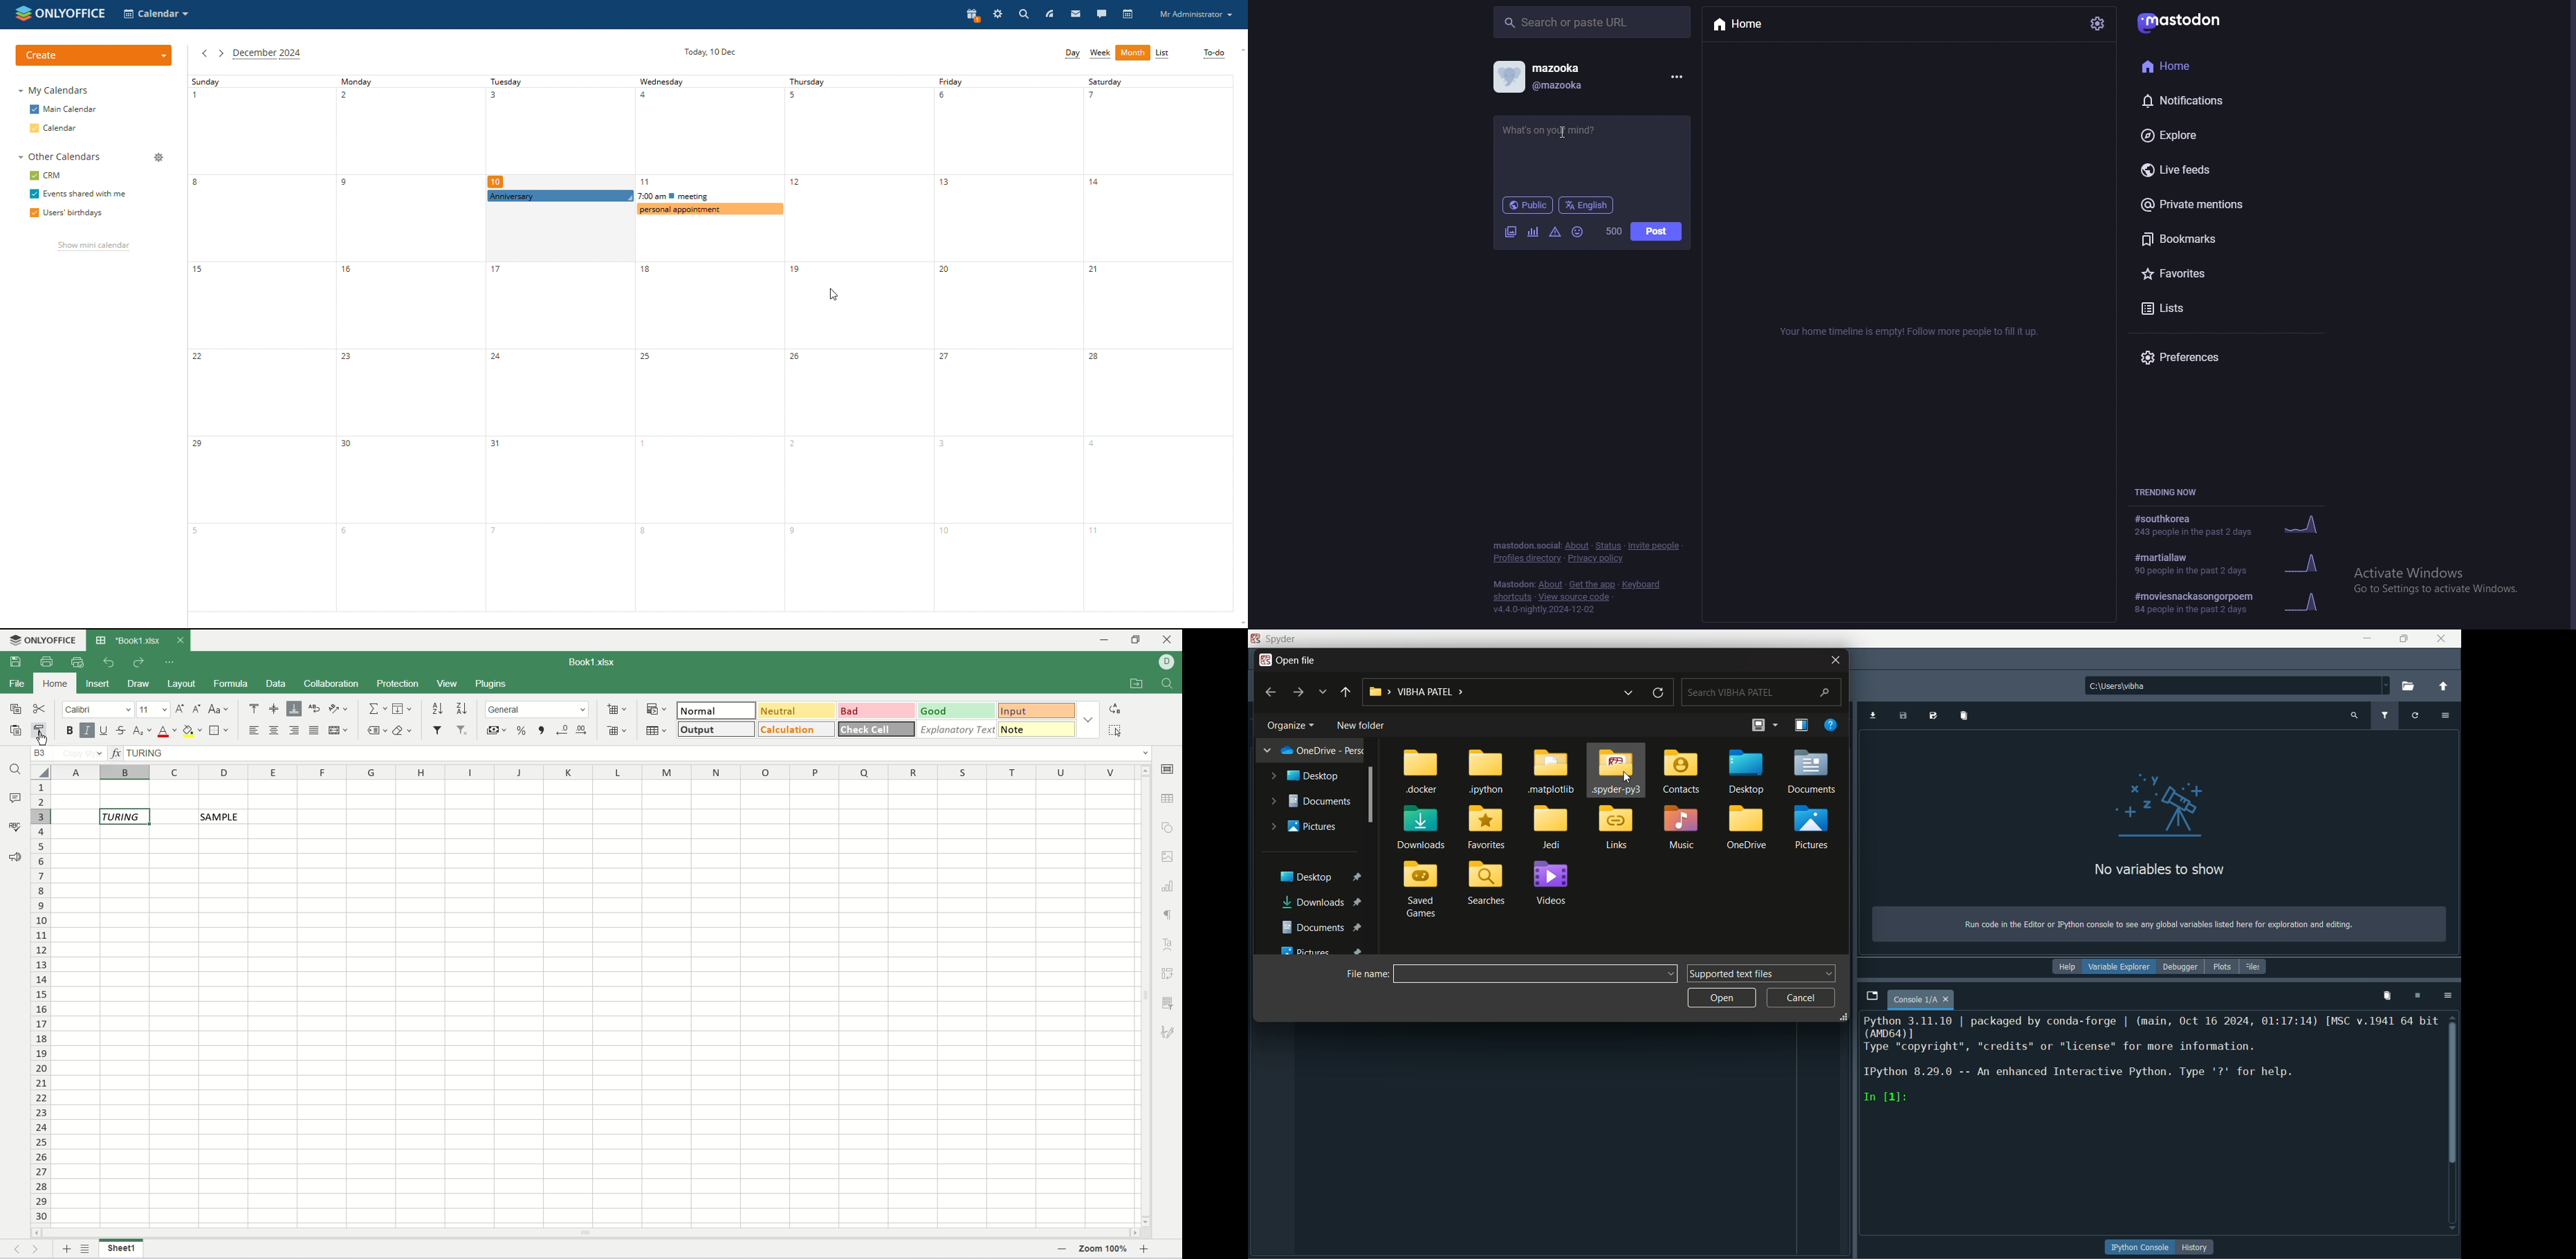  Describe the element at coordinates (1423, 890) in the screenshot. I see `folder` at that location.